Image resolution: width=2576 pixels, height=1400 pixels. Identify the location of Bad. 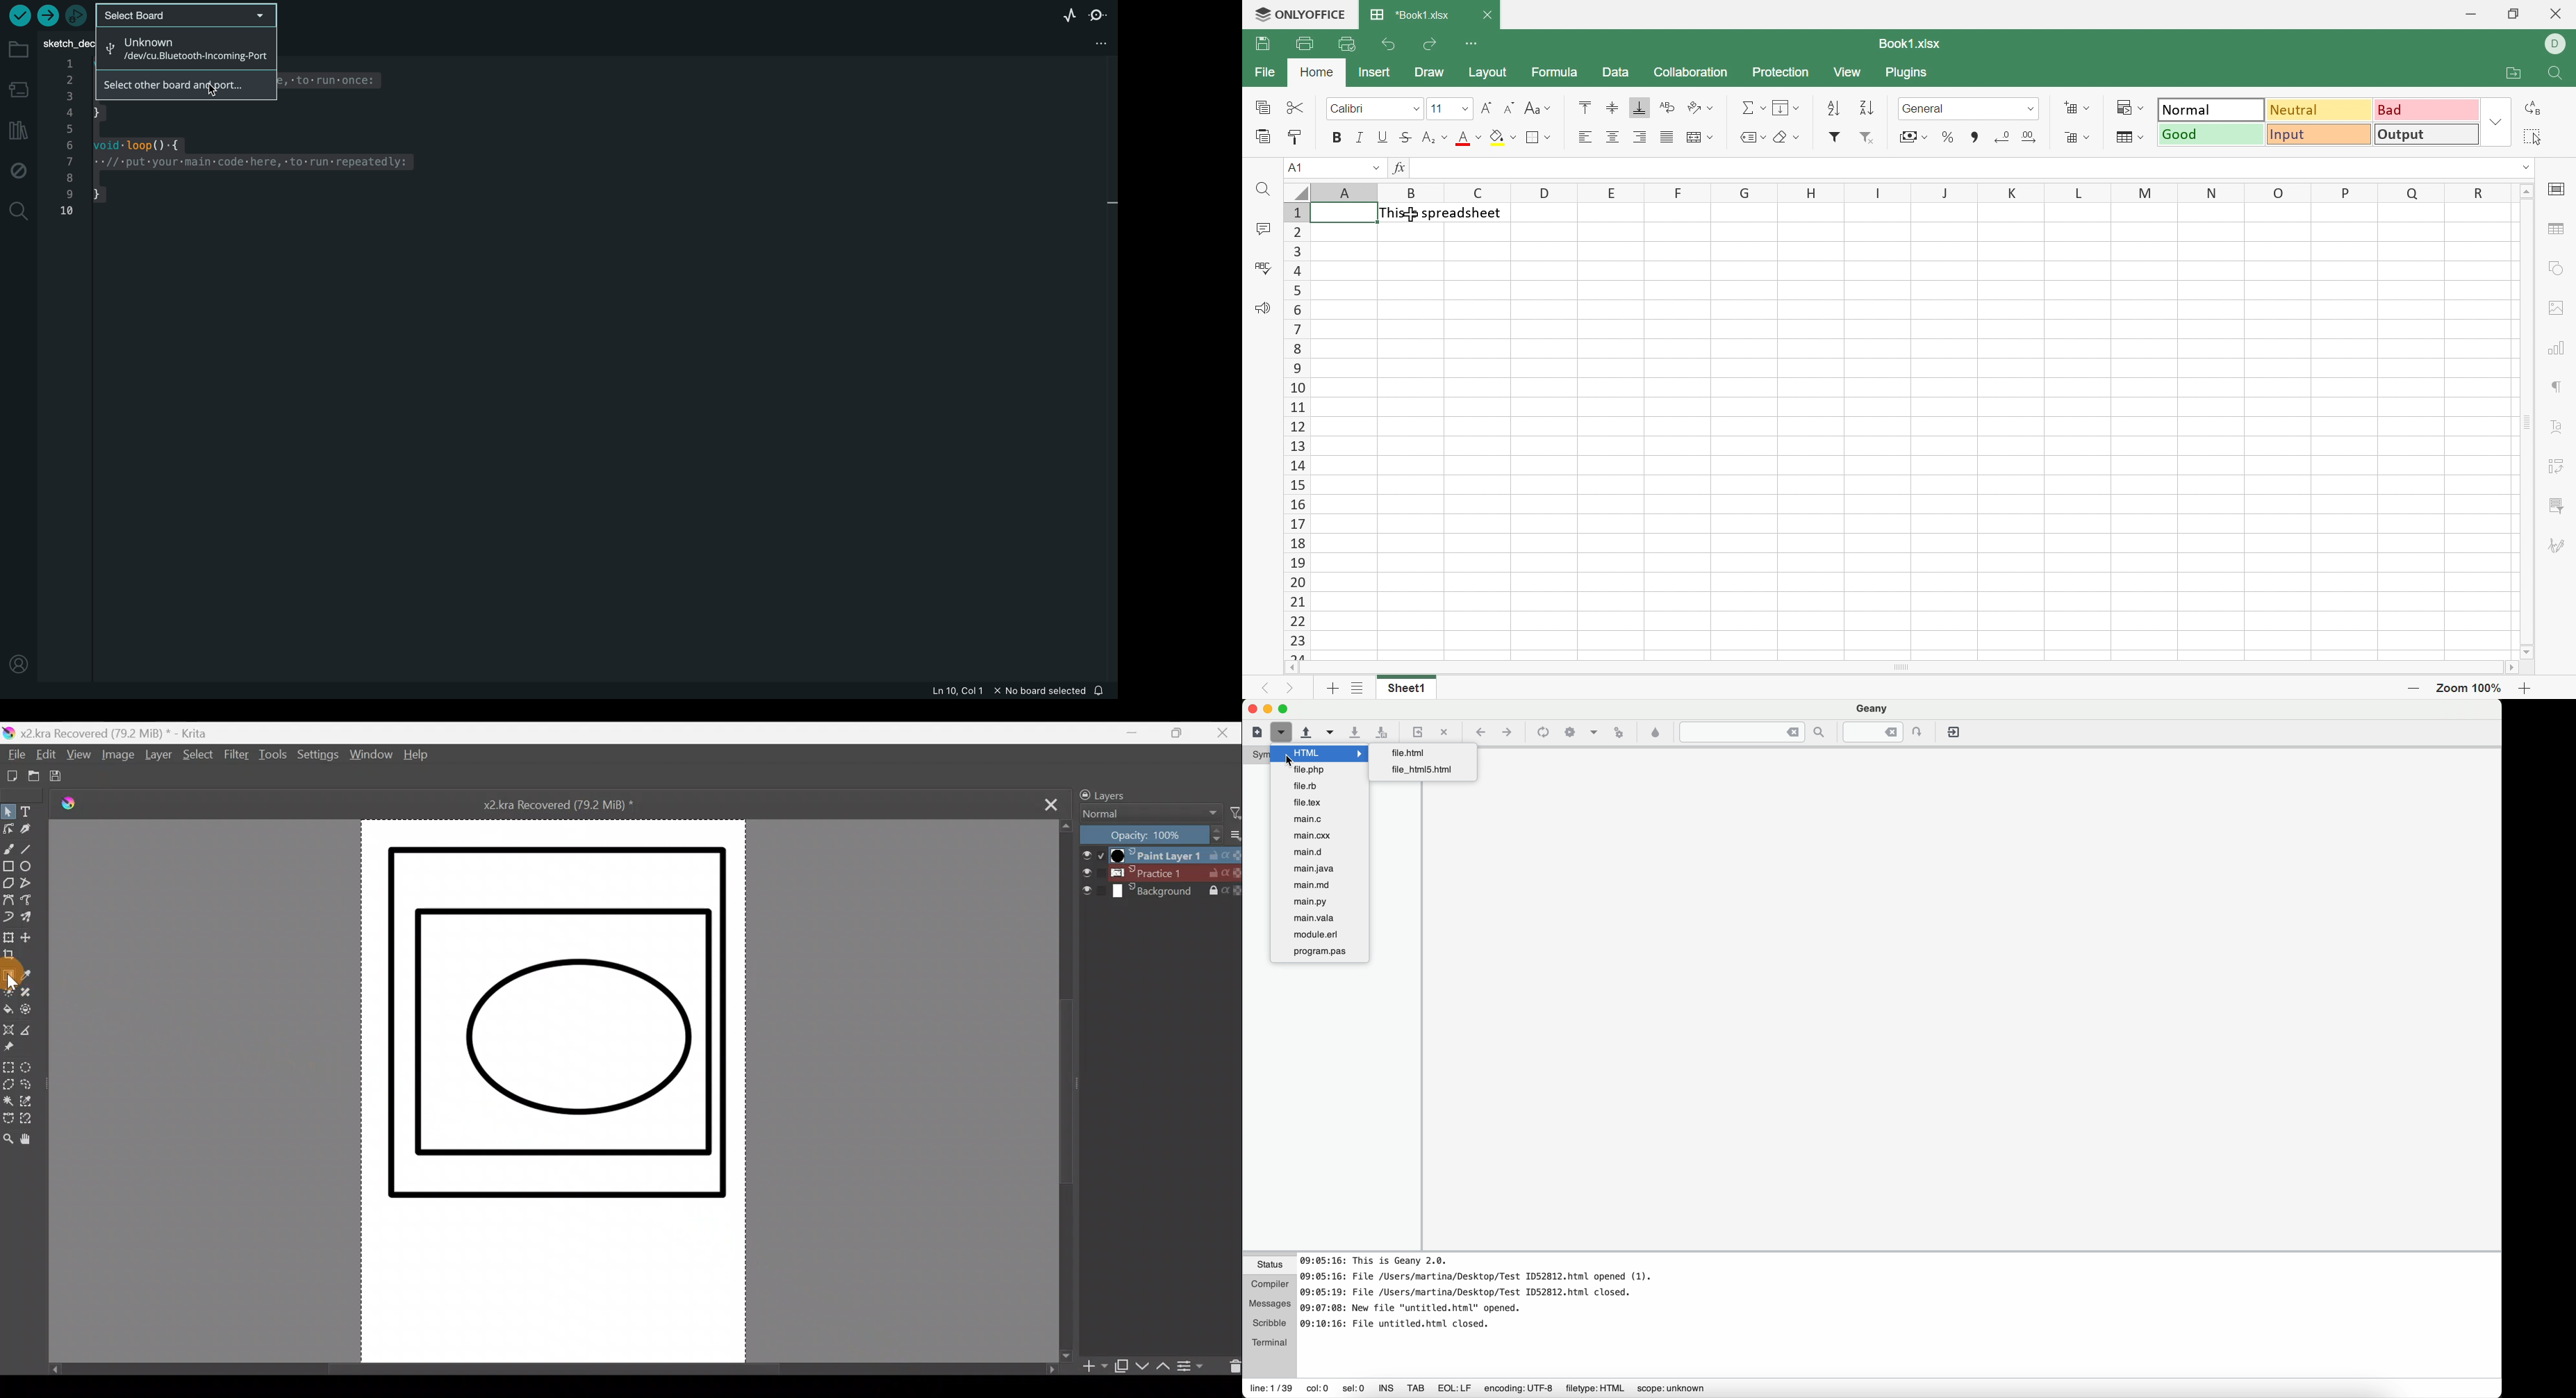
(2428, 110).